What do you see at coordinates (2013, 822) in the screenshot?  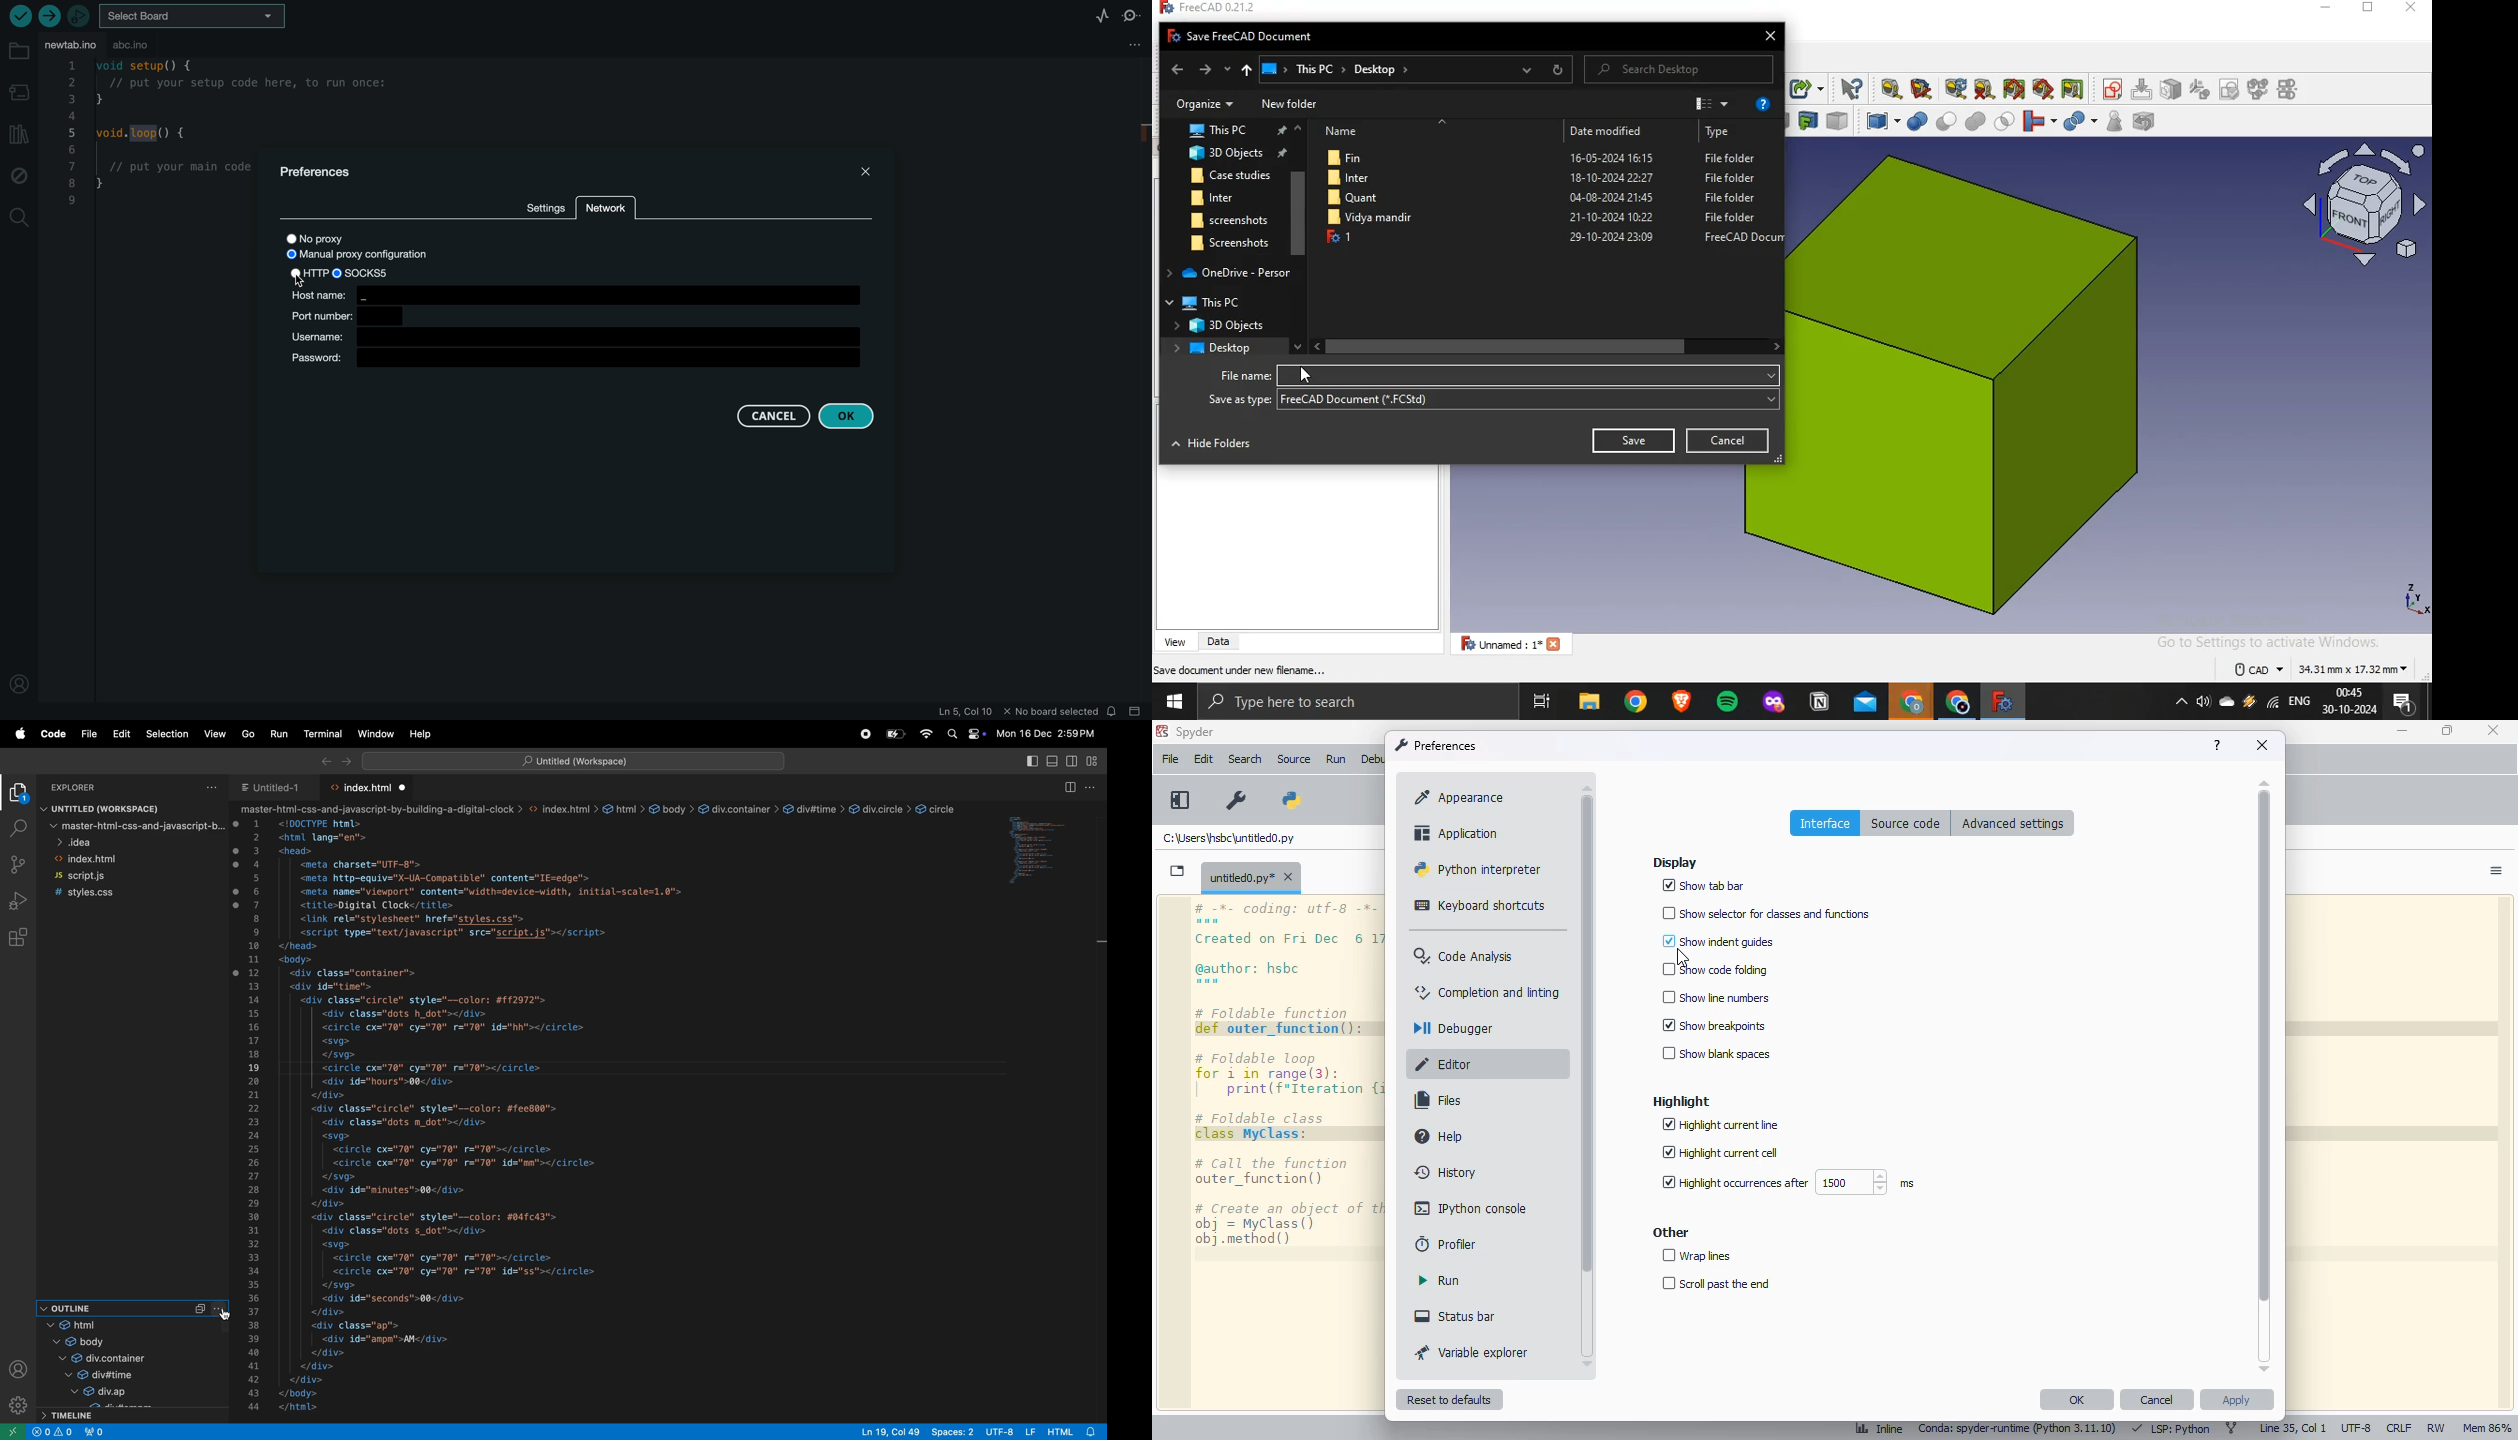 I see `advanced settings` at bounding box center [2013, 822].